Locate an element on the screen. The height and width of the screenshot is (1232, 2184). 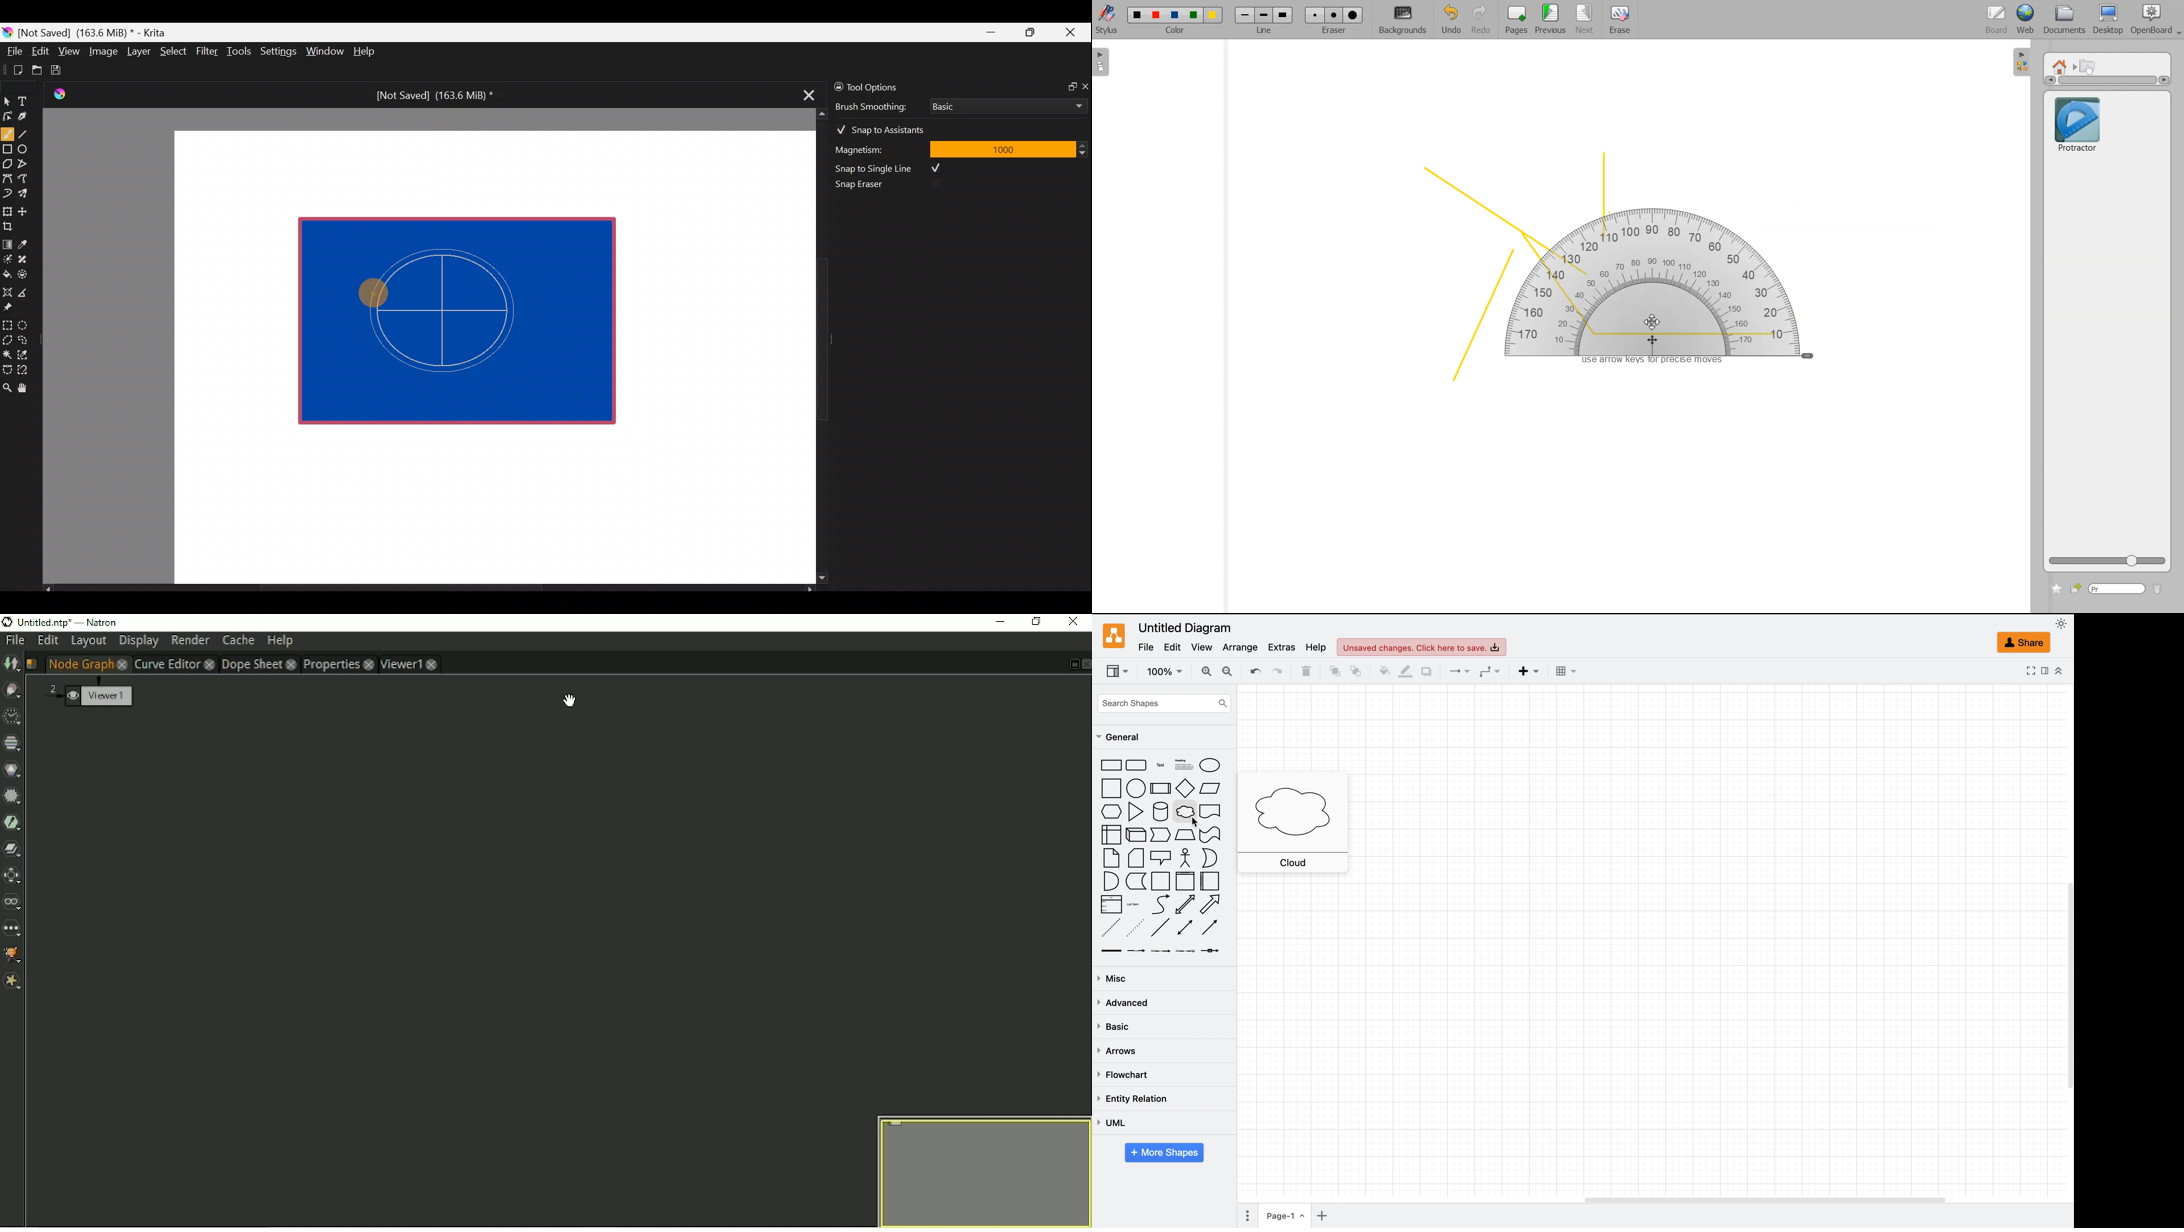
more shapes is located at coordinates (1161, 1153).